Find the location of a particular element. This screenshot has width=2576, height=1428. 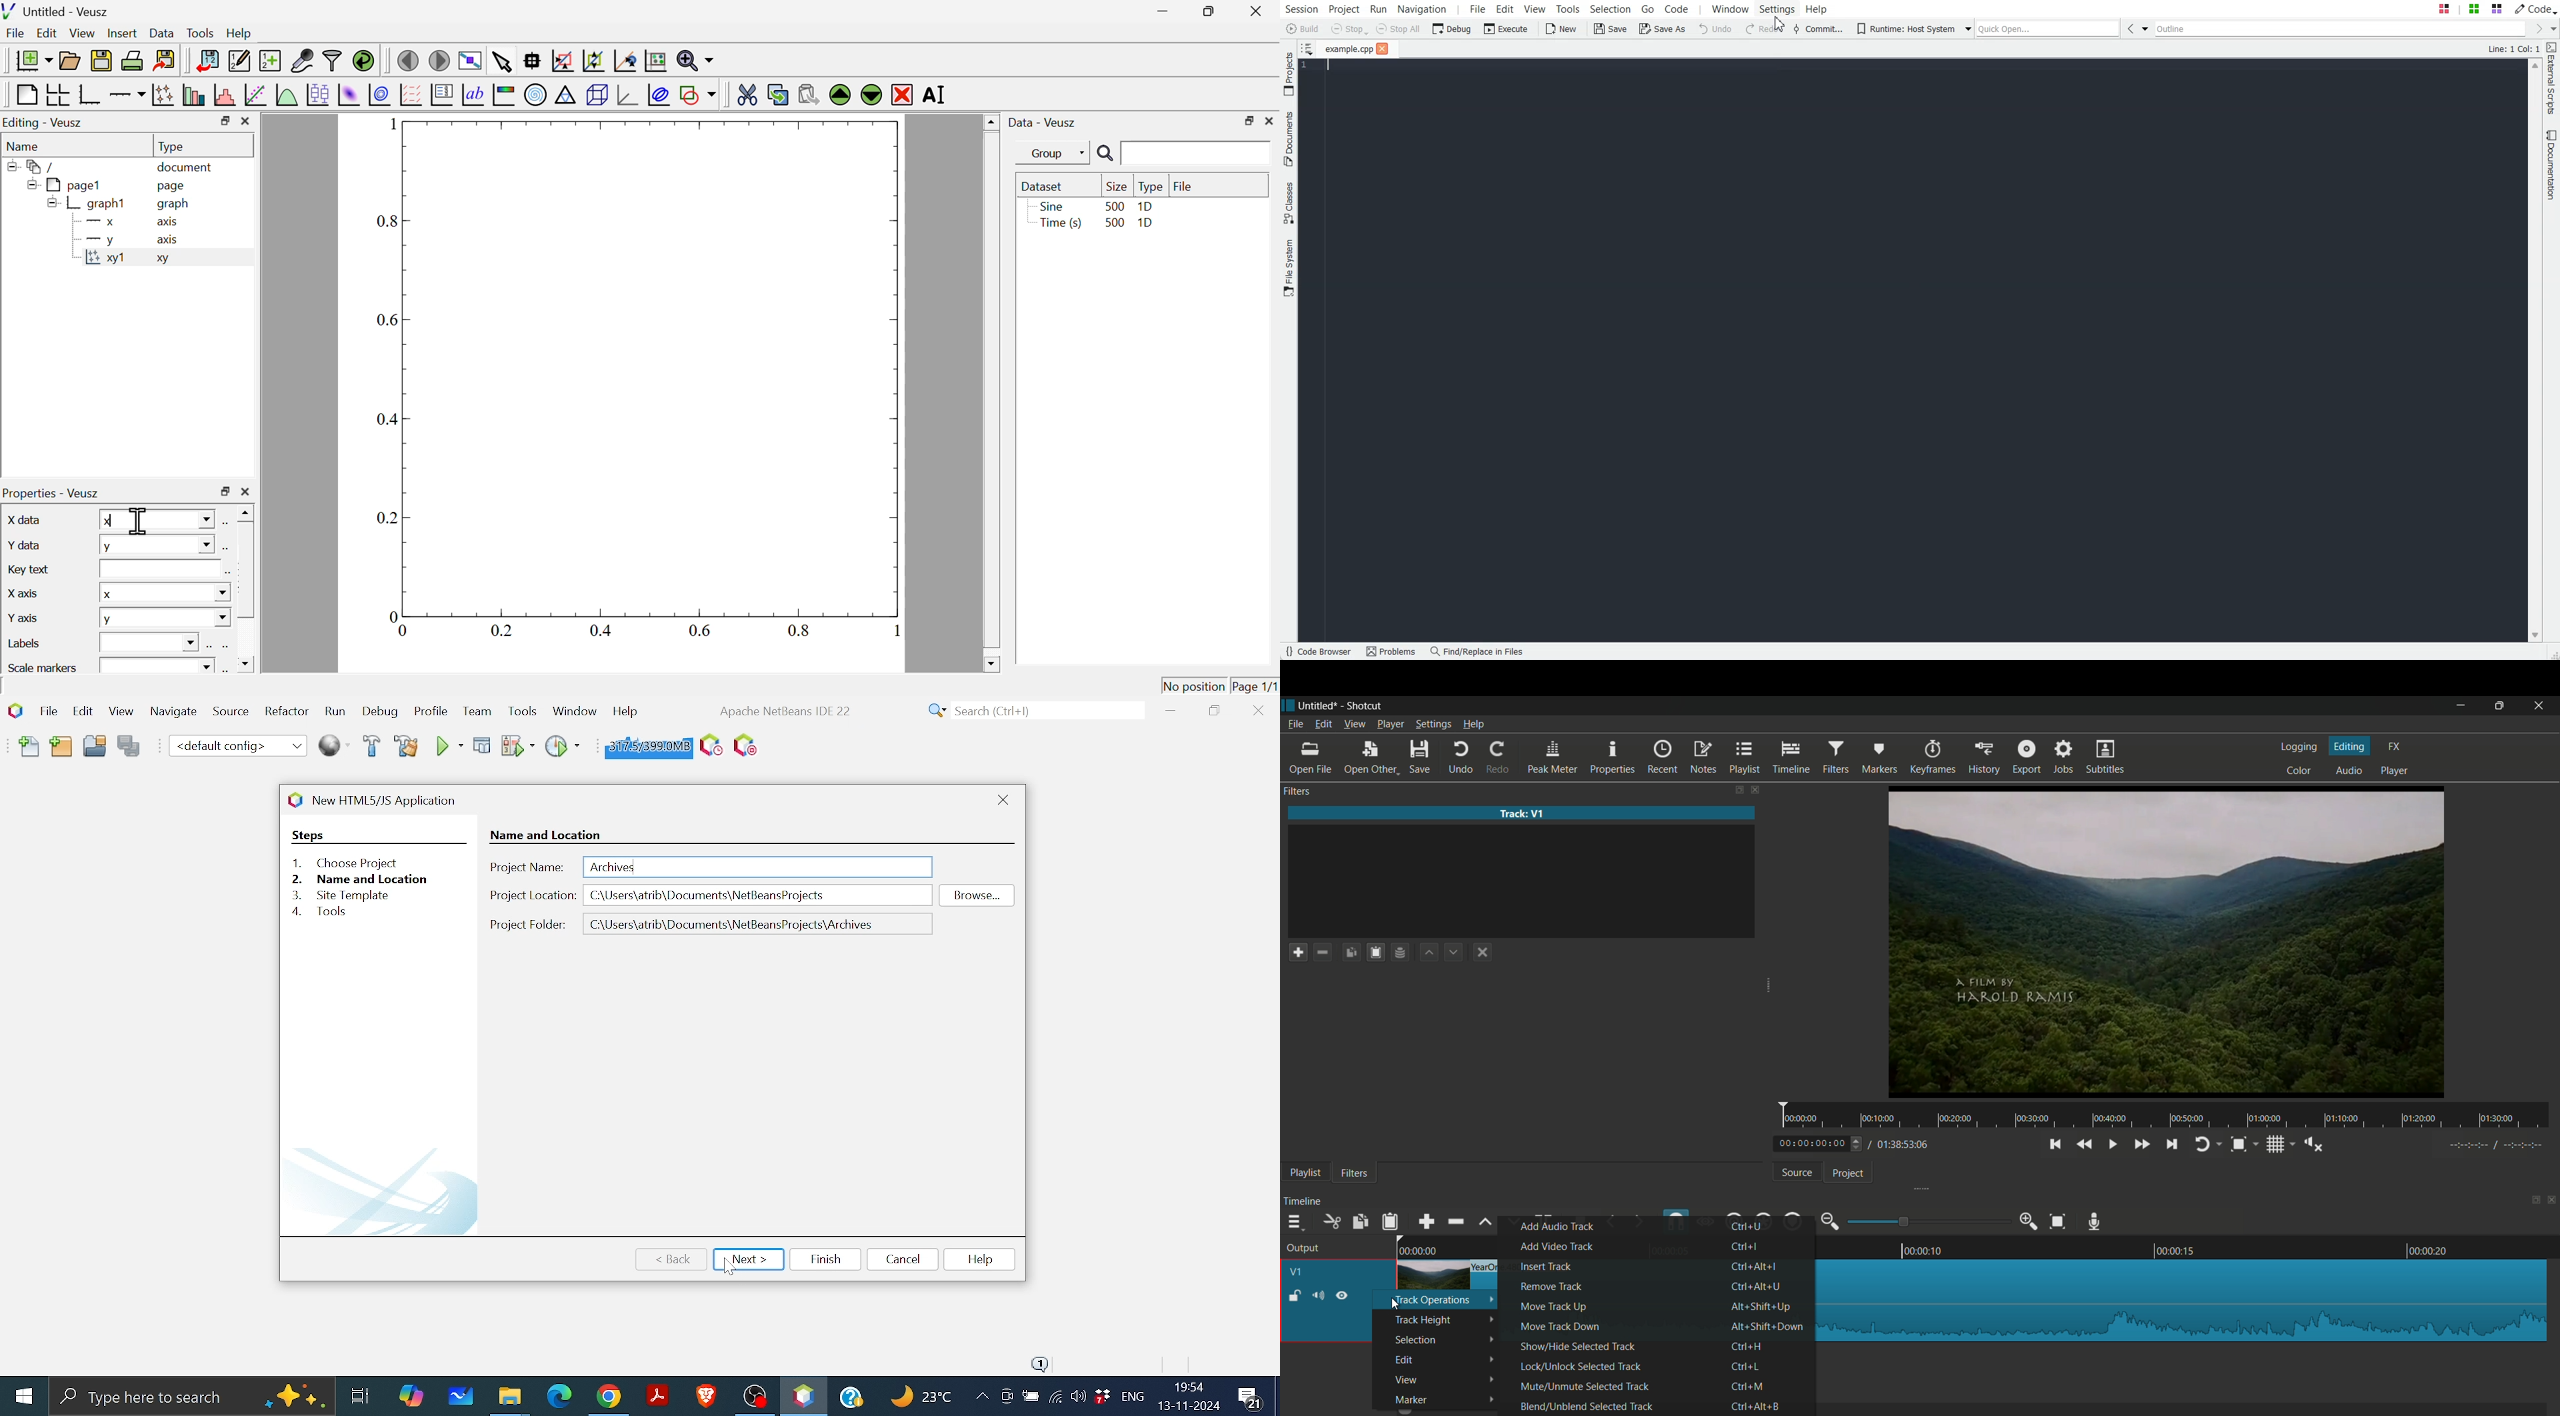

record audio is located at coordinates (2095, 1220).